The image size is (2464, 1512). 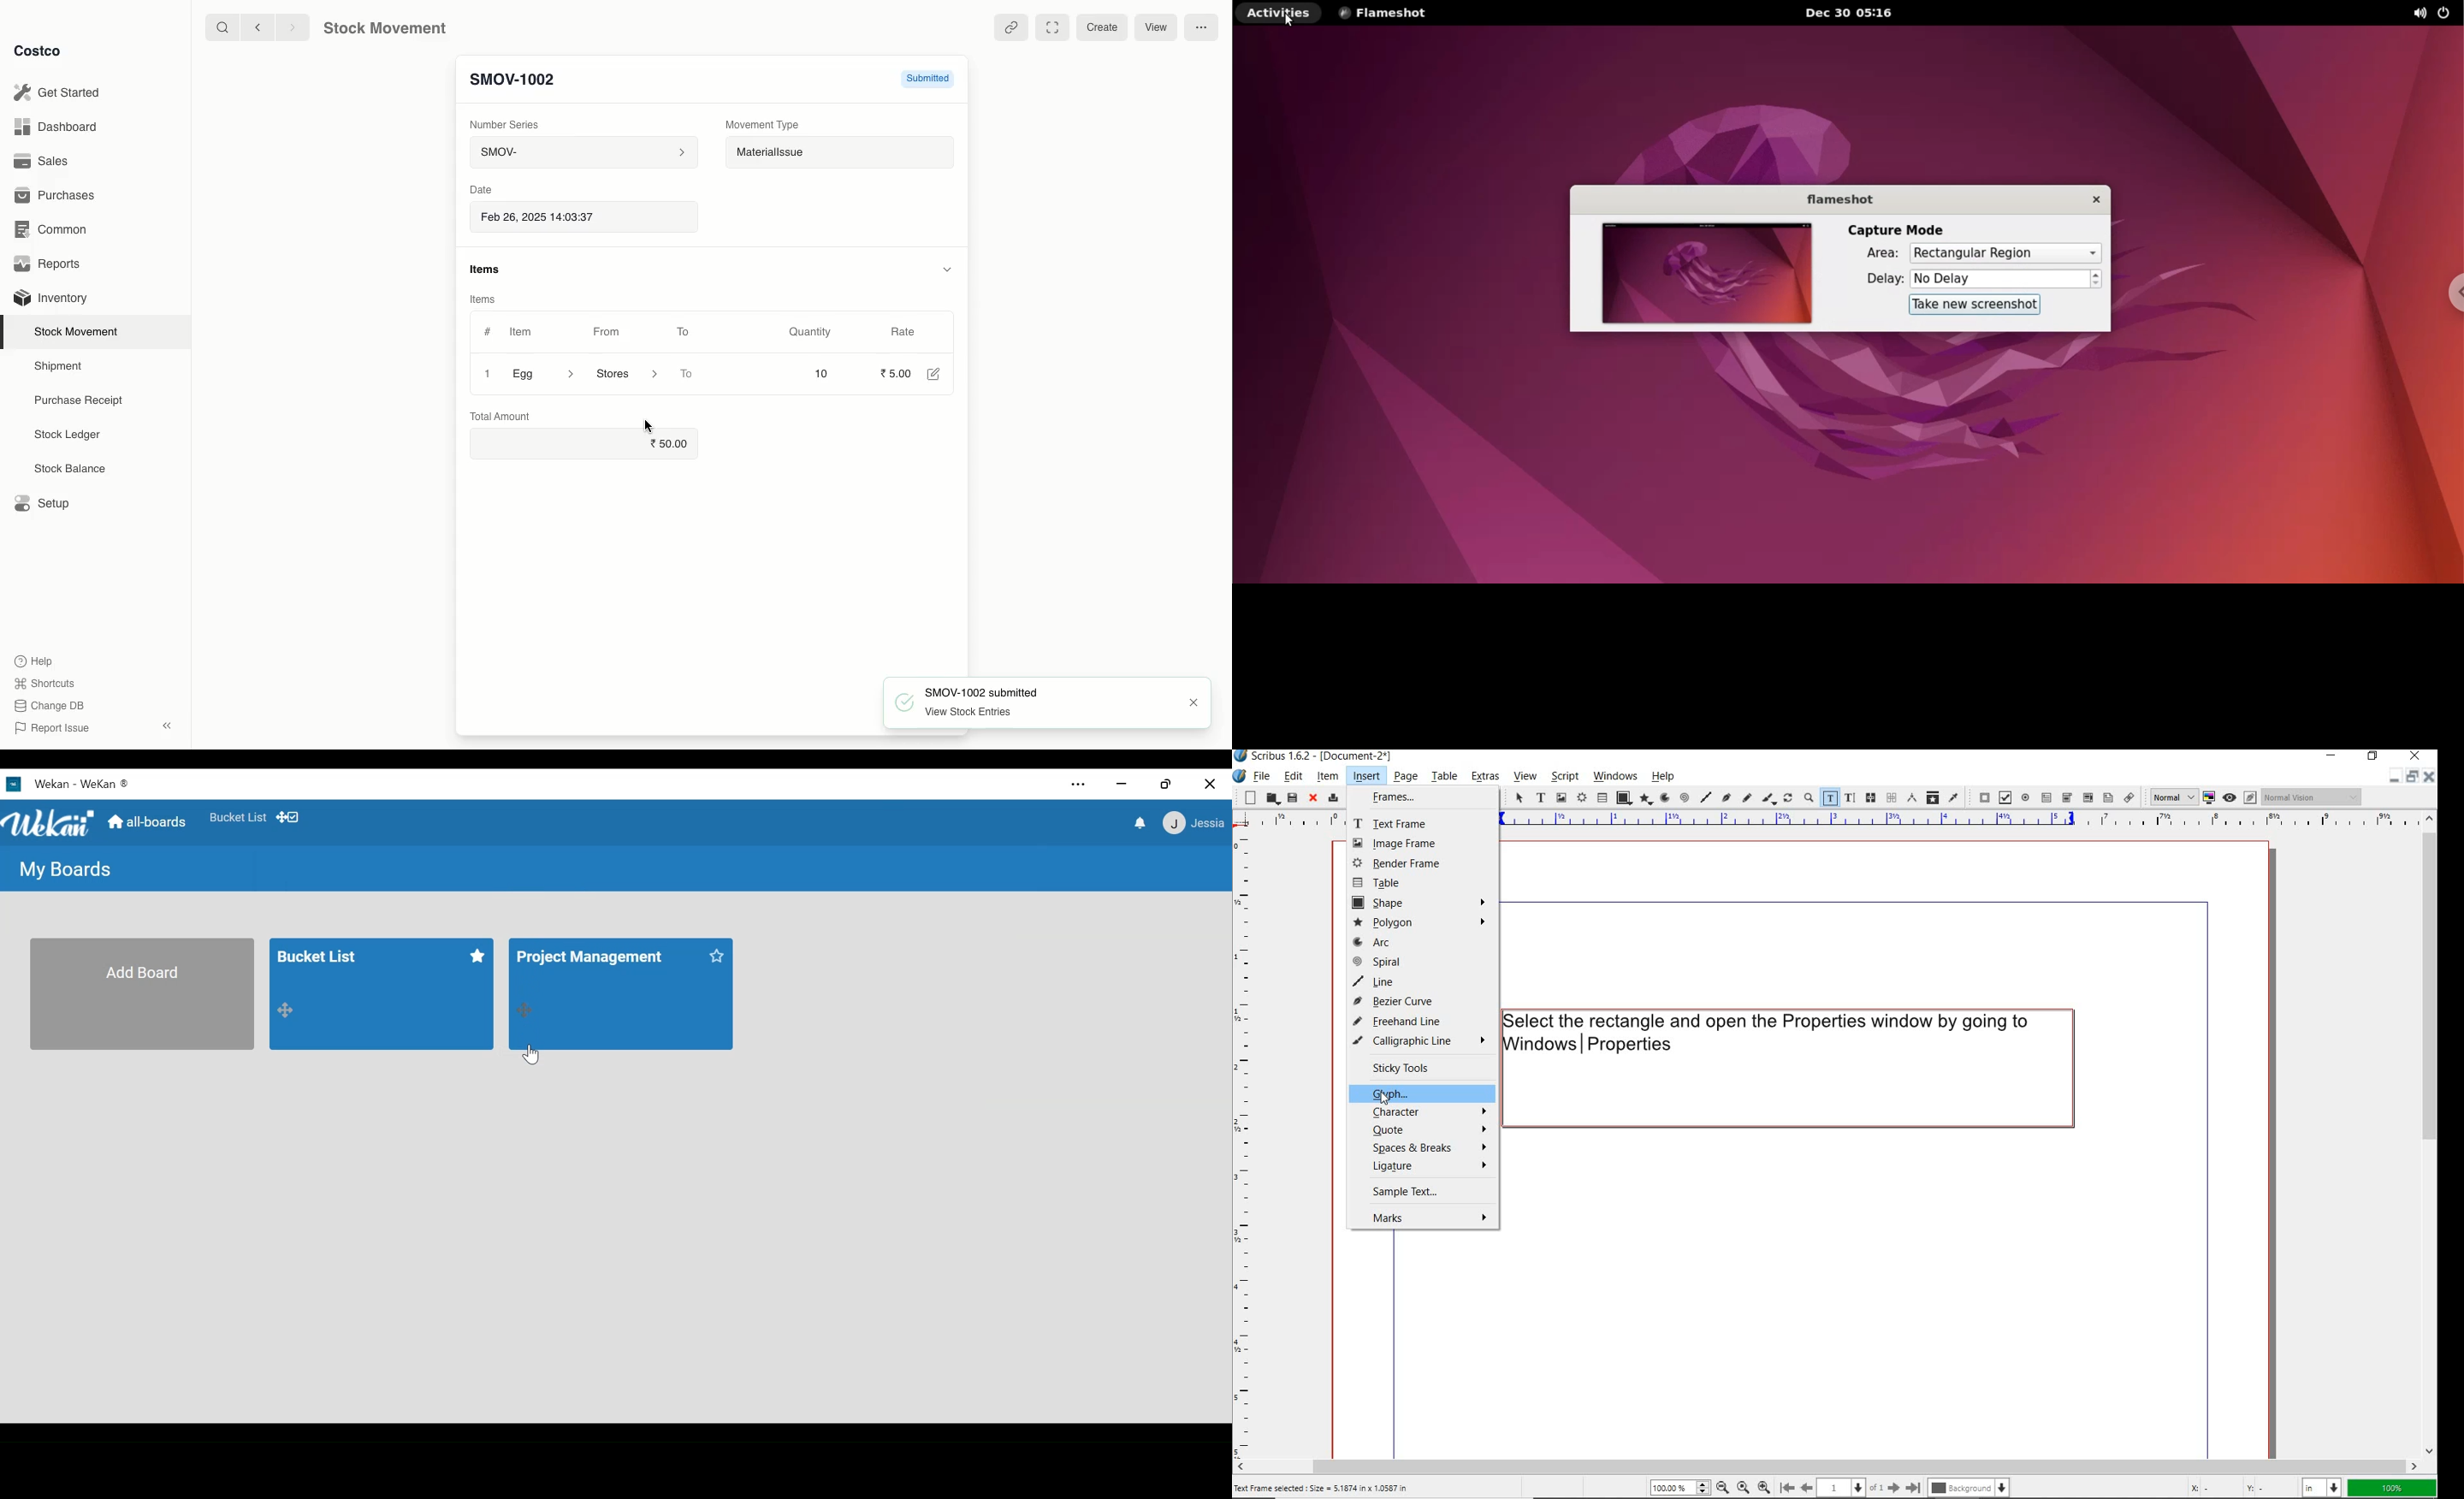 What do you see at coordinates (1624, 797) in the screenshot?
I see `shape` at bounding box center [1624, 797].